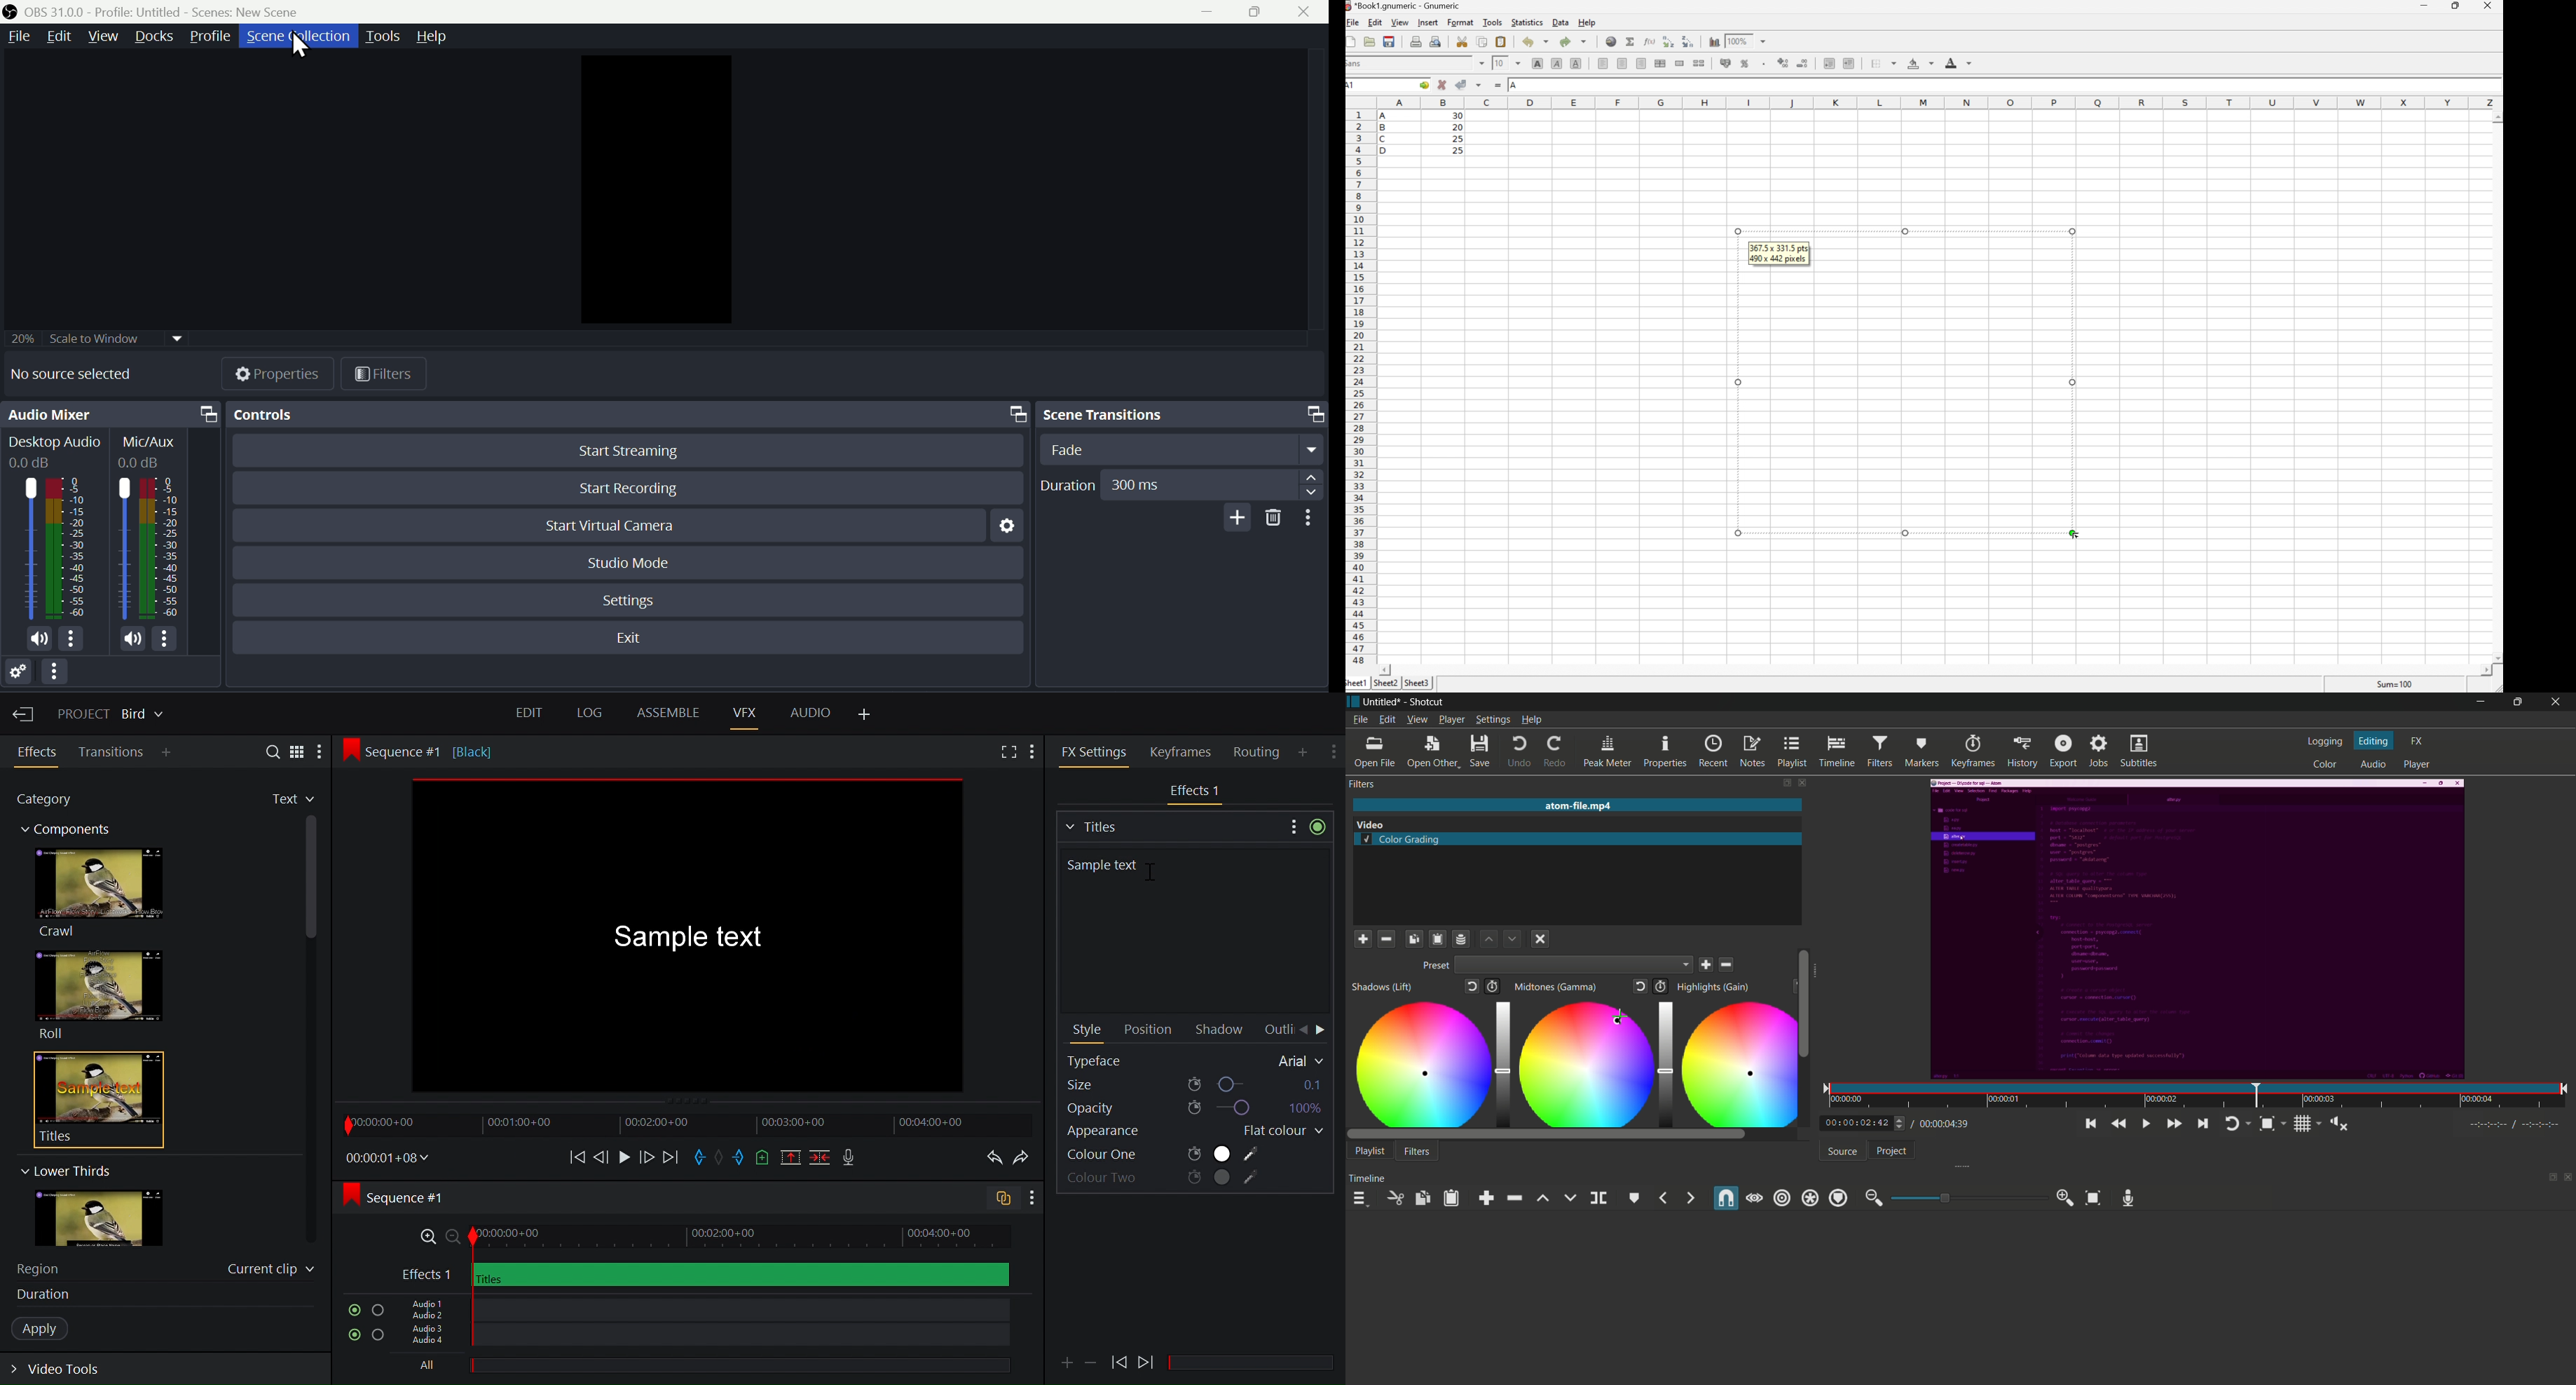  Describe the element at coordinates (2090, 1124) in the screenshot. I see `skip to the previous point` at that location.